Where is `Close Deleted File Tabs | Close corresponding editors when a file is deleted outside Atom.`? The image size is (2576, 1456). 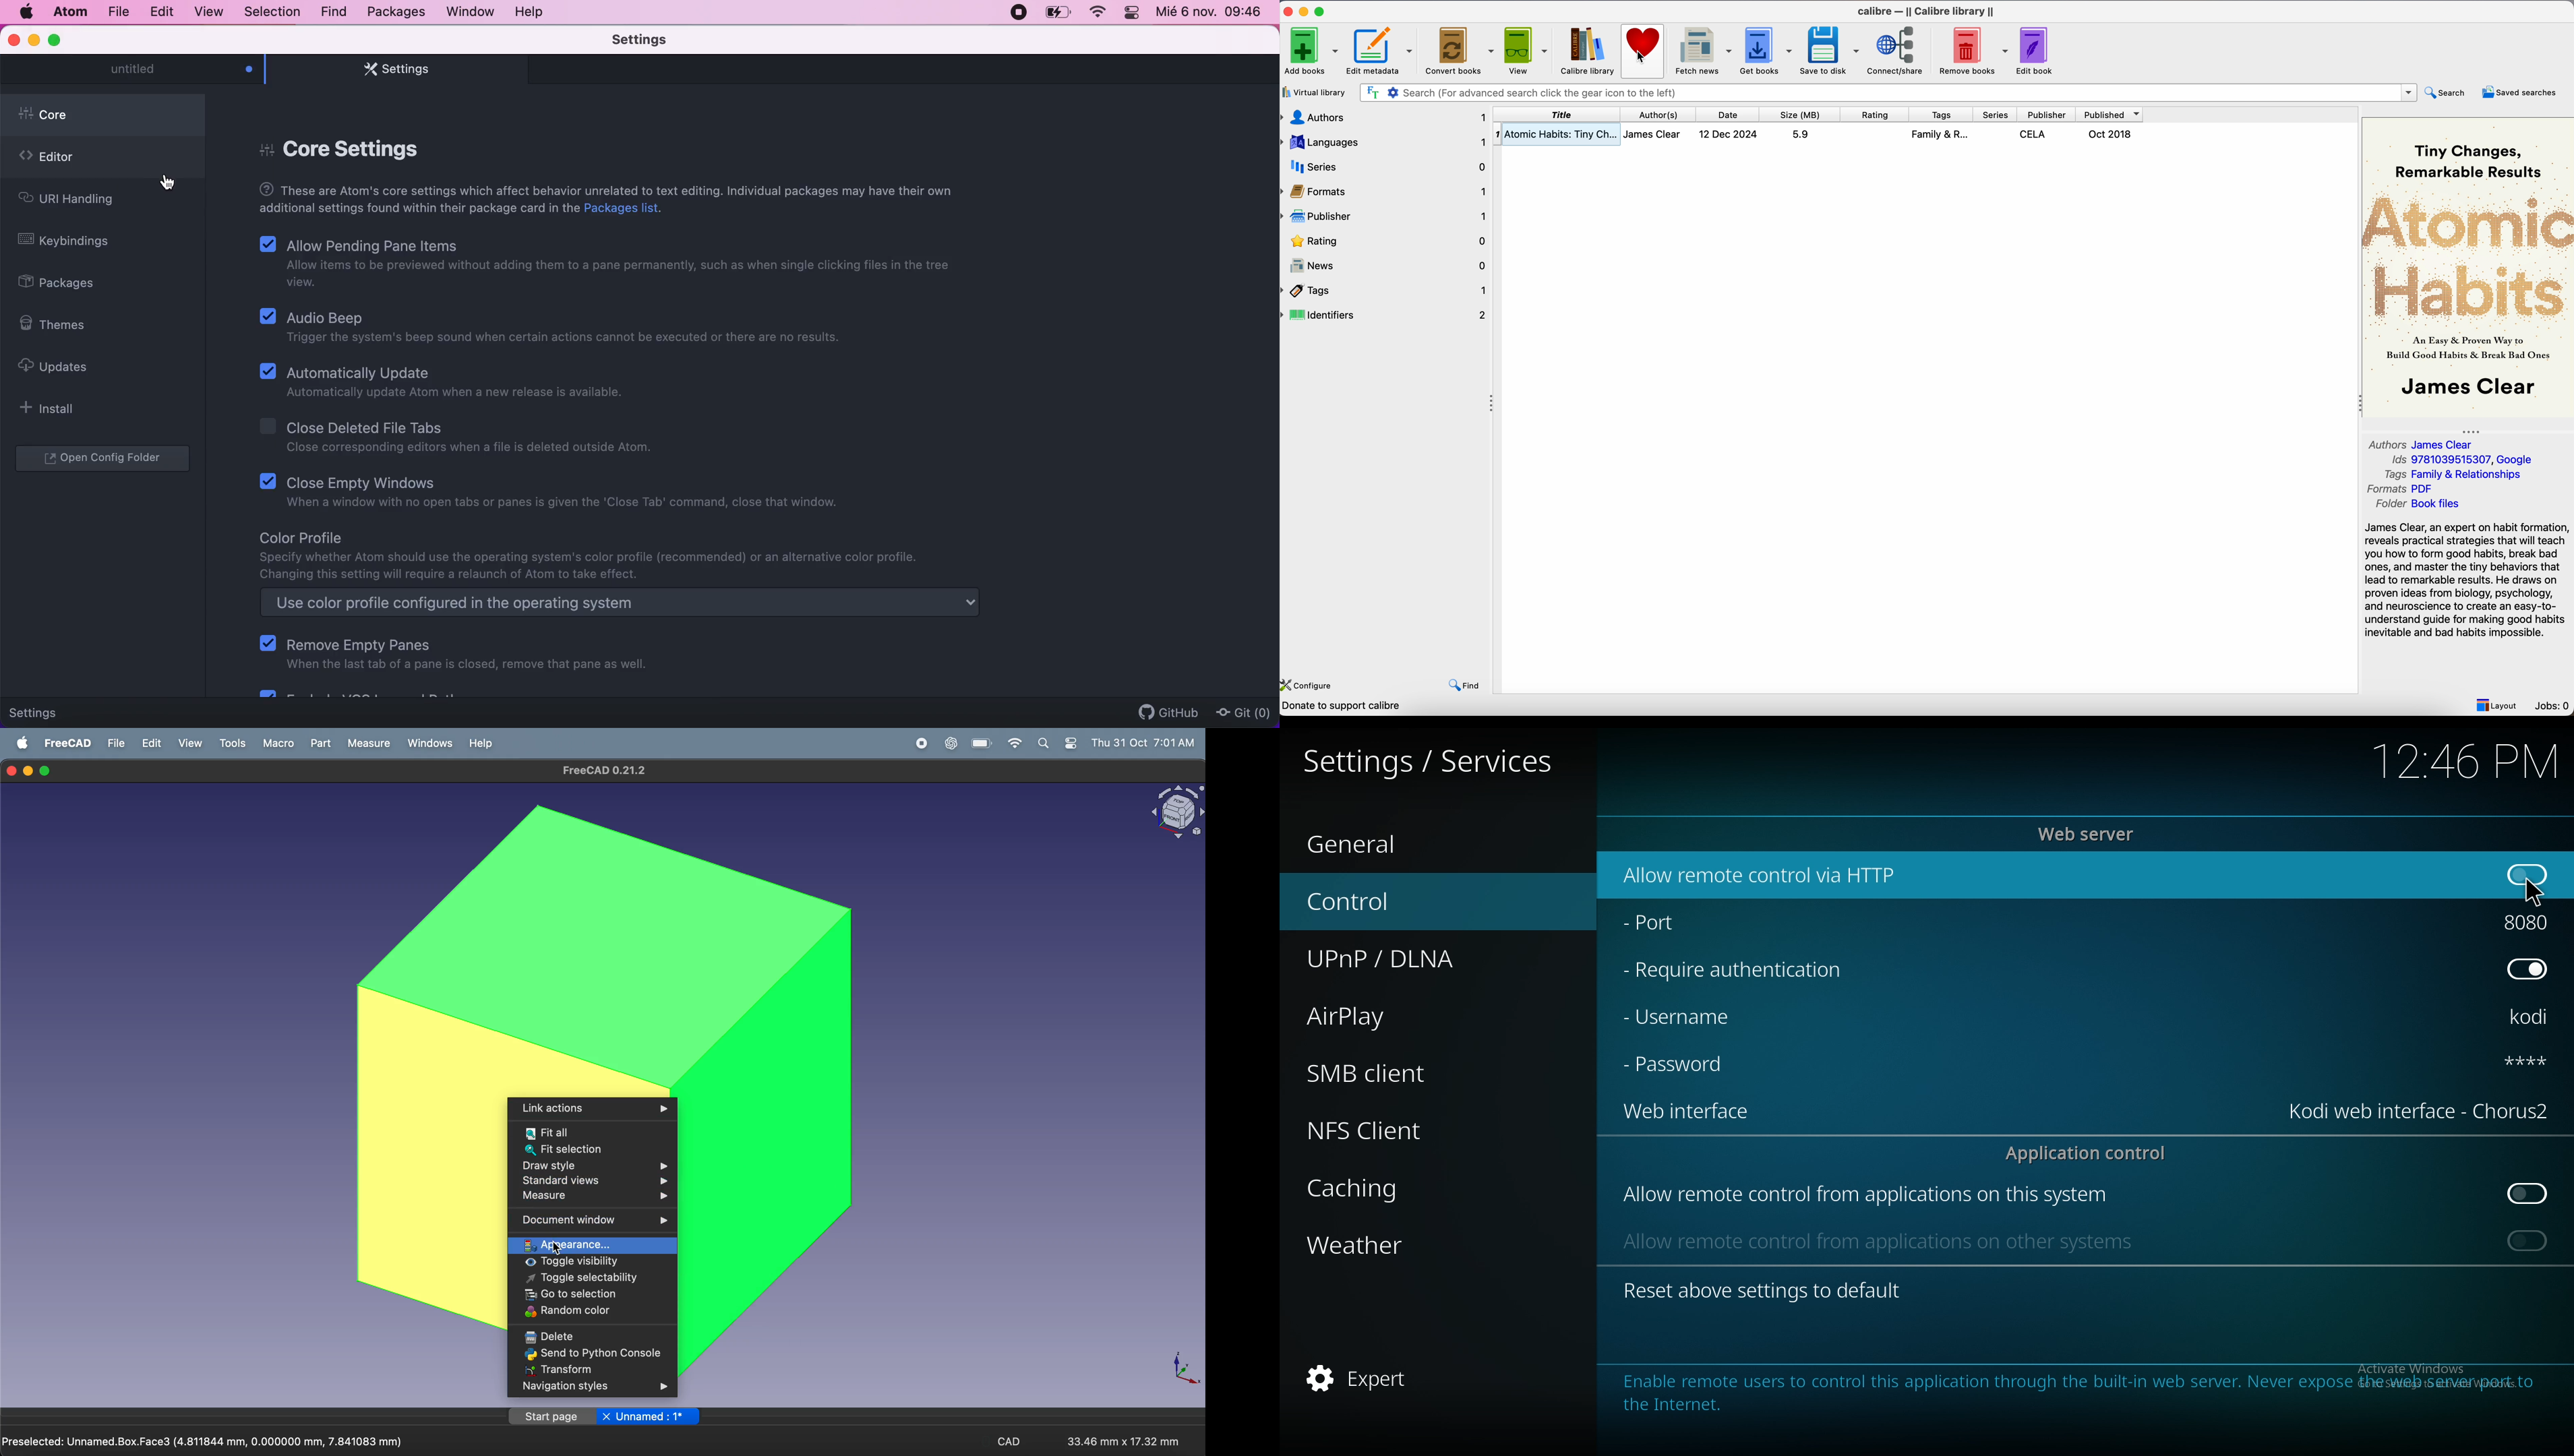 Close Deleted File Tabs | Close corresponding editors when a file is deleted outside Atom. is located at coordinates (460, 437).